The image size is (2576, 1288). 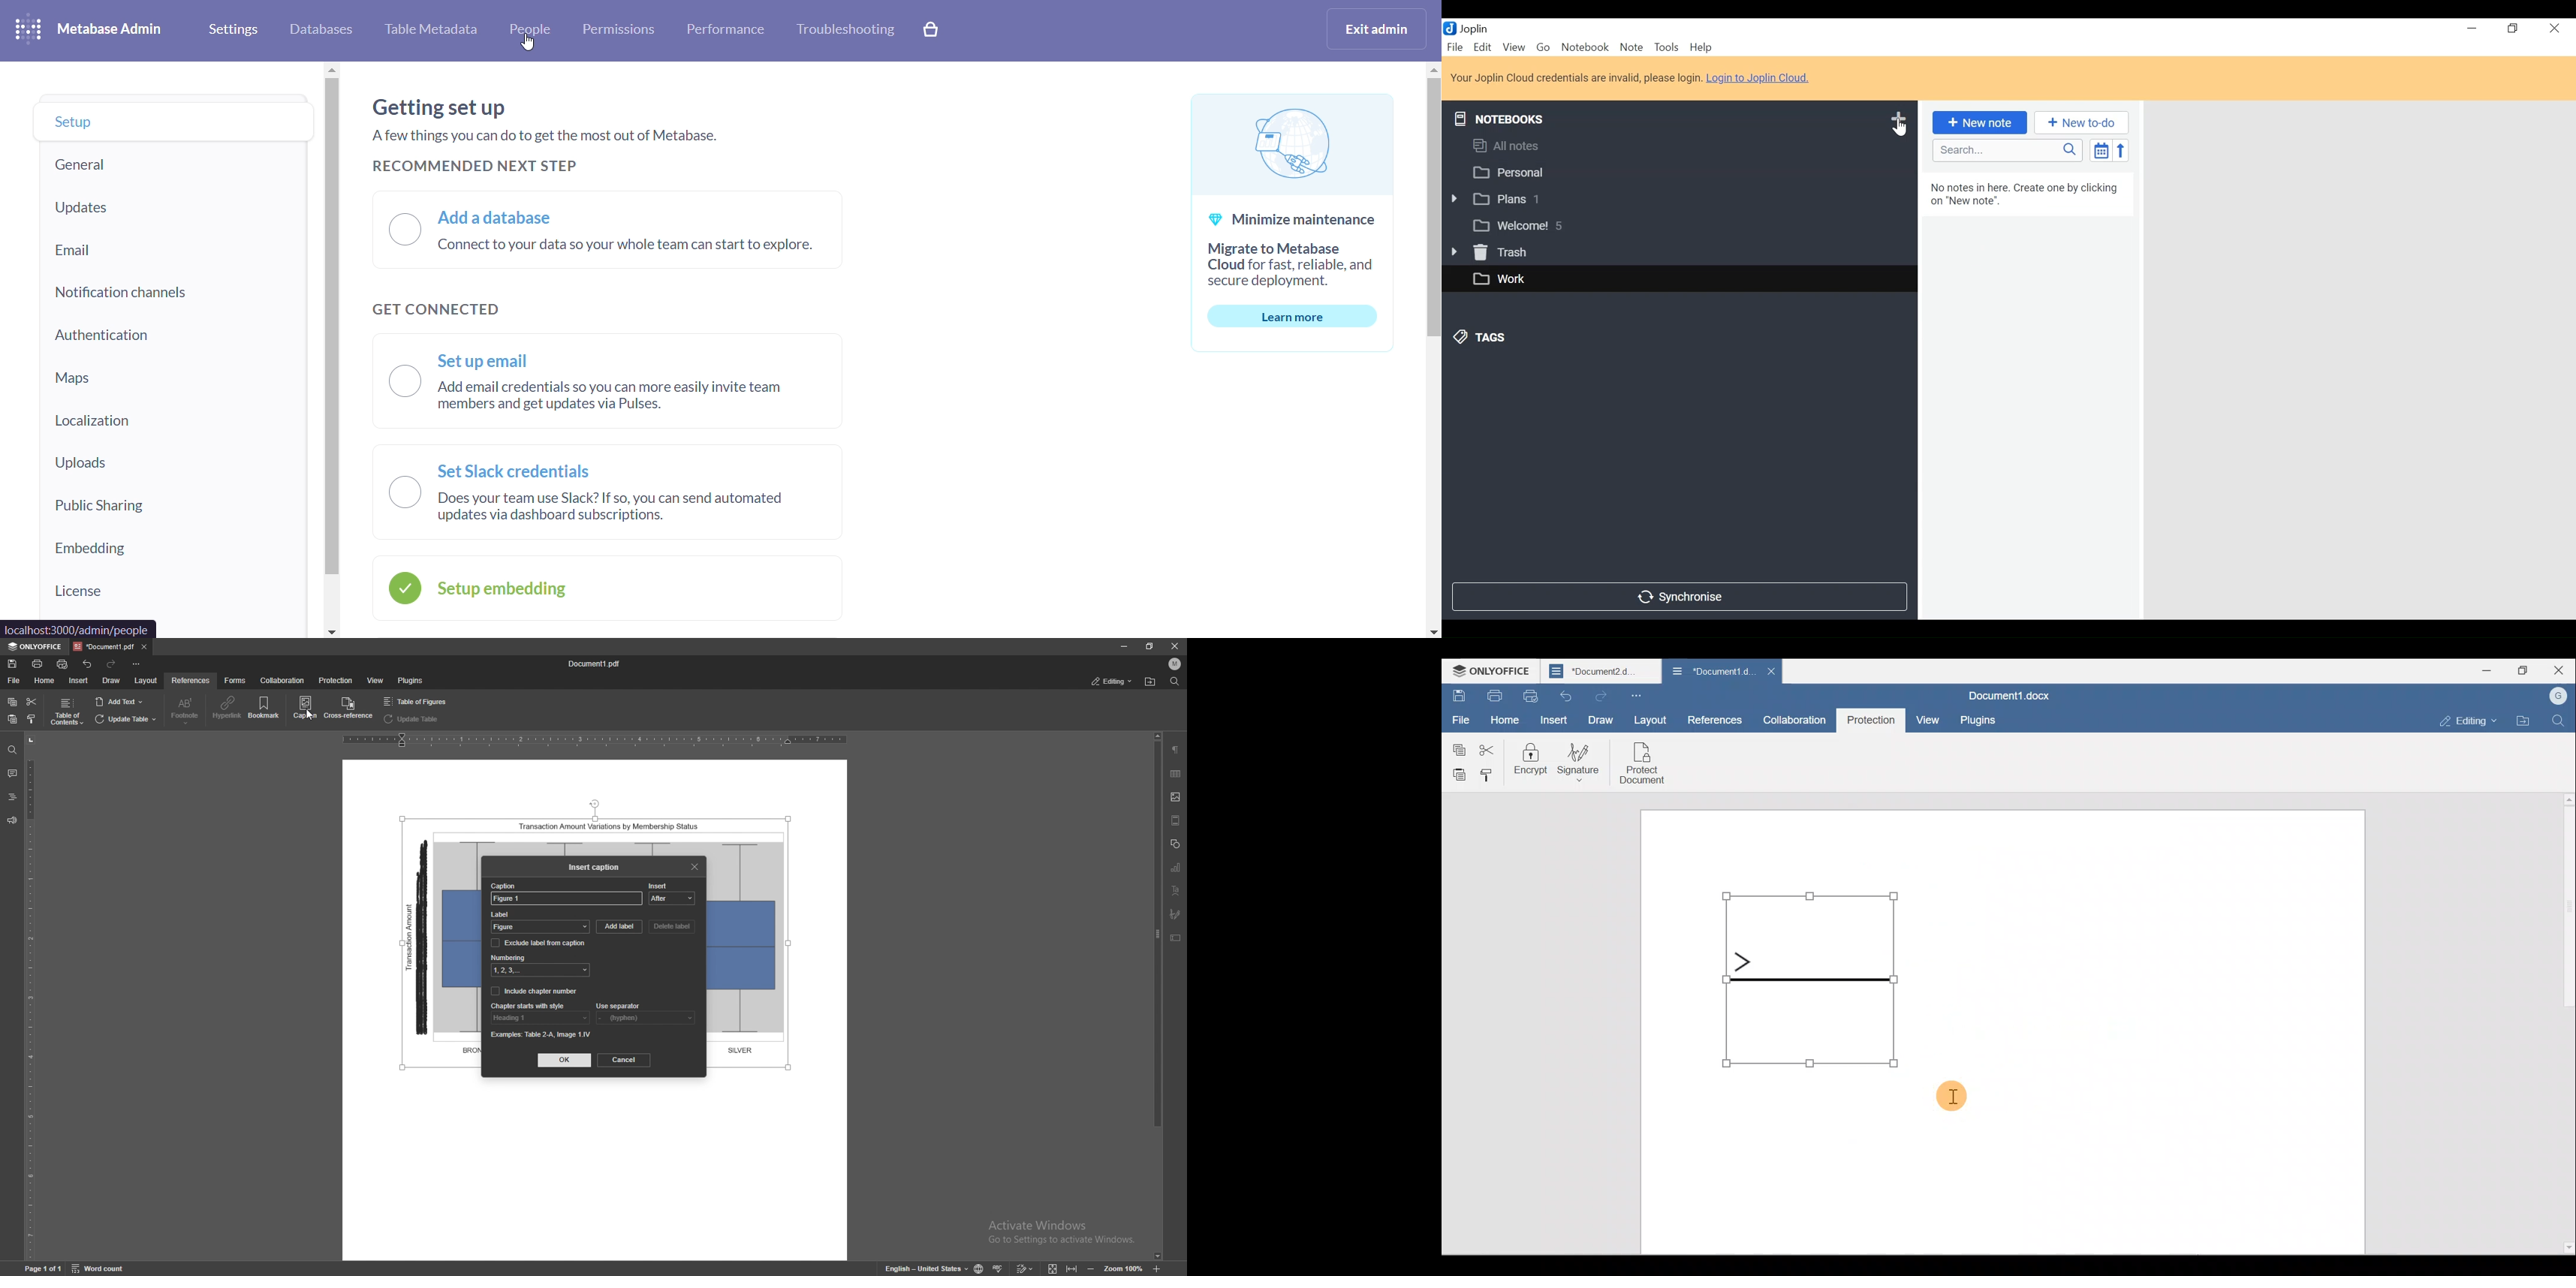 What do you see at coordinates (2470, 721) in the screenshot?
I see `Editing mode` at bounding box center [2470, 721].